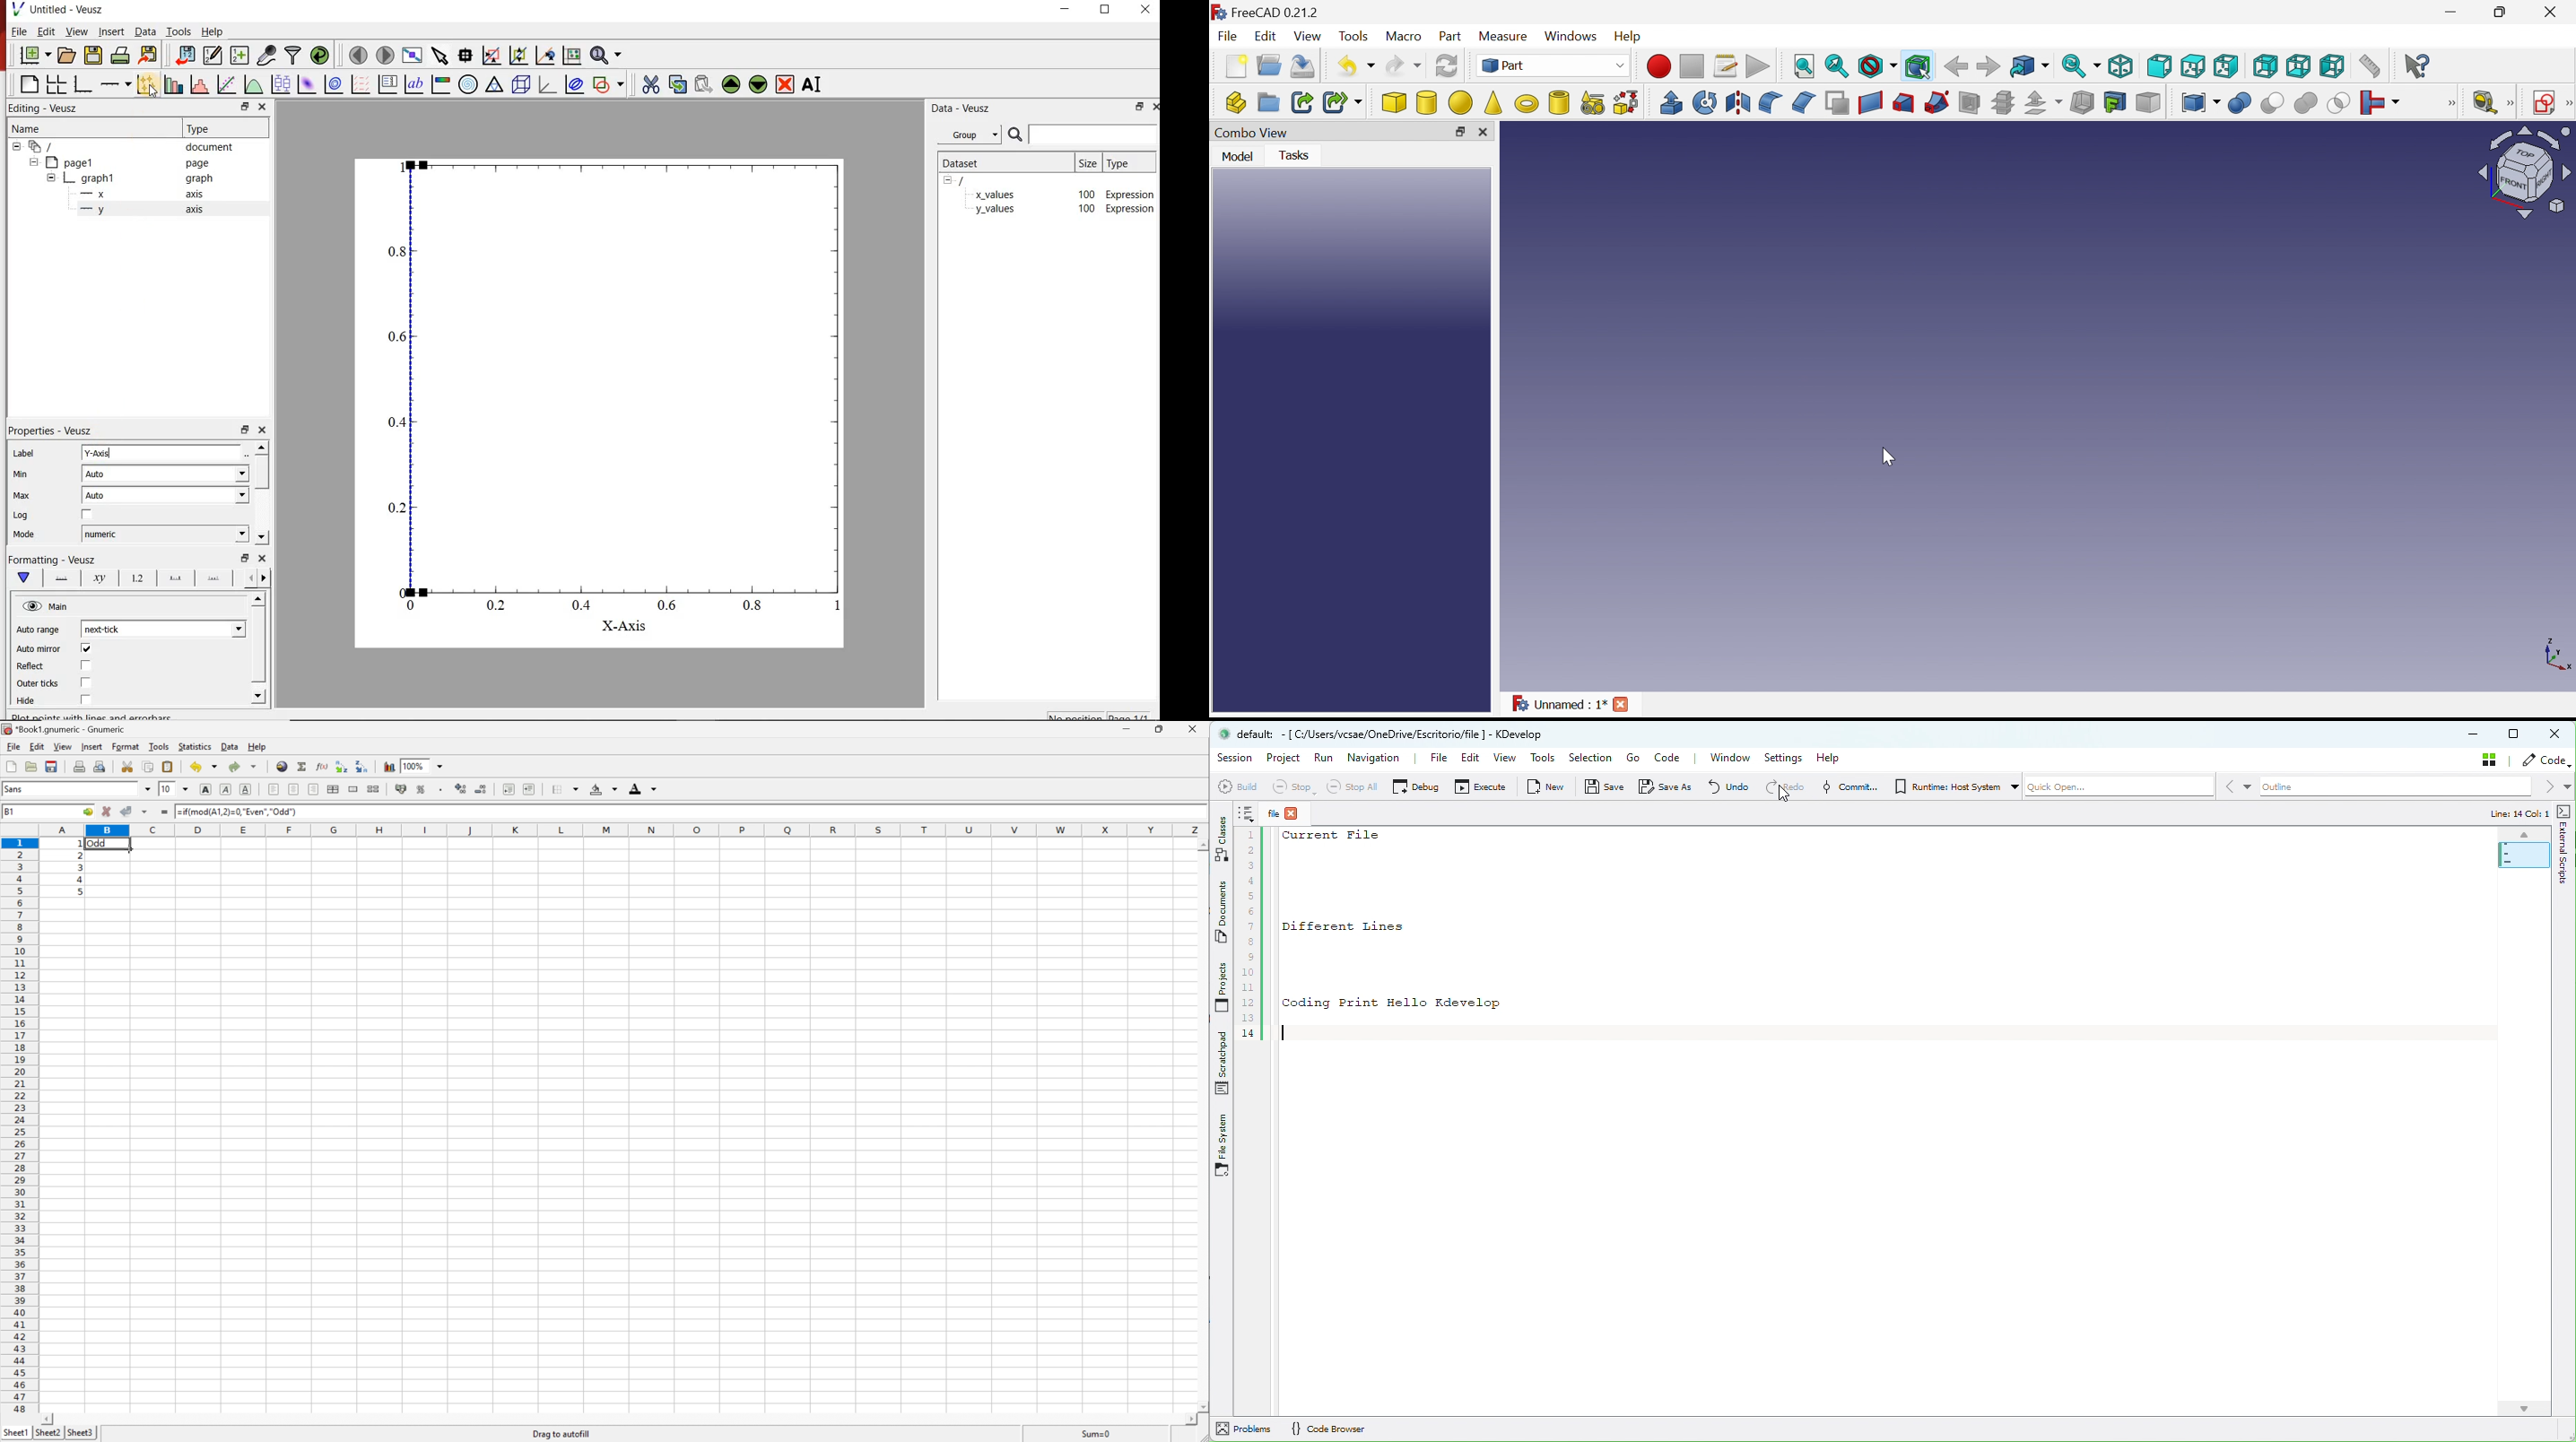 This screenshot has height=1456, width=2576. I want to click on Compound tools, so click(2200, 102).